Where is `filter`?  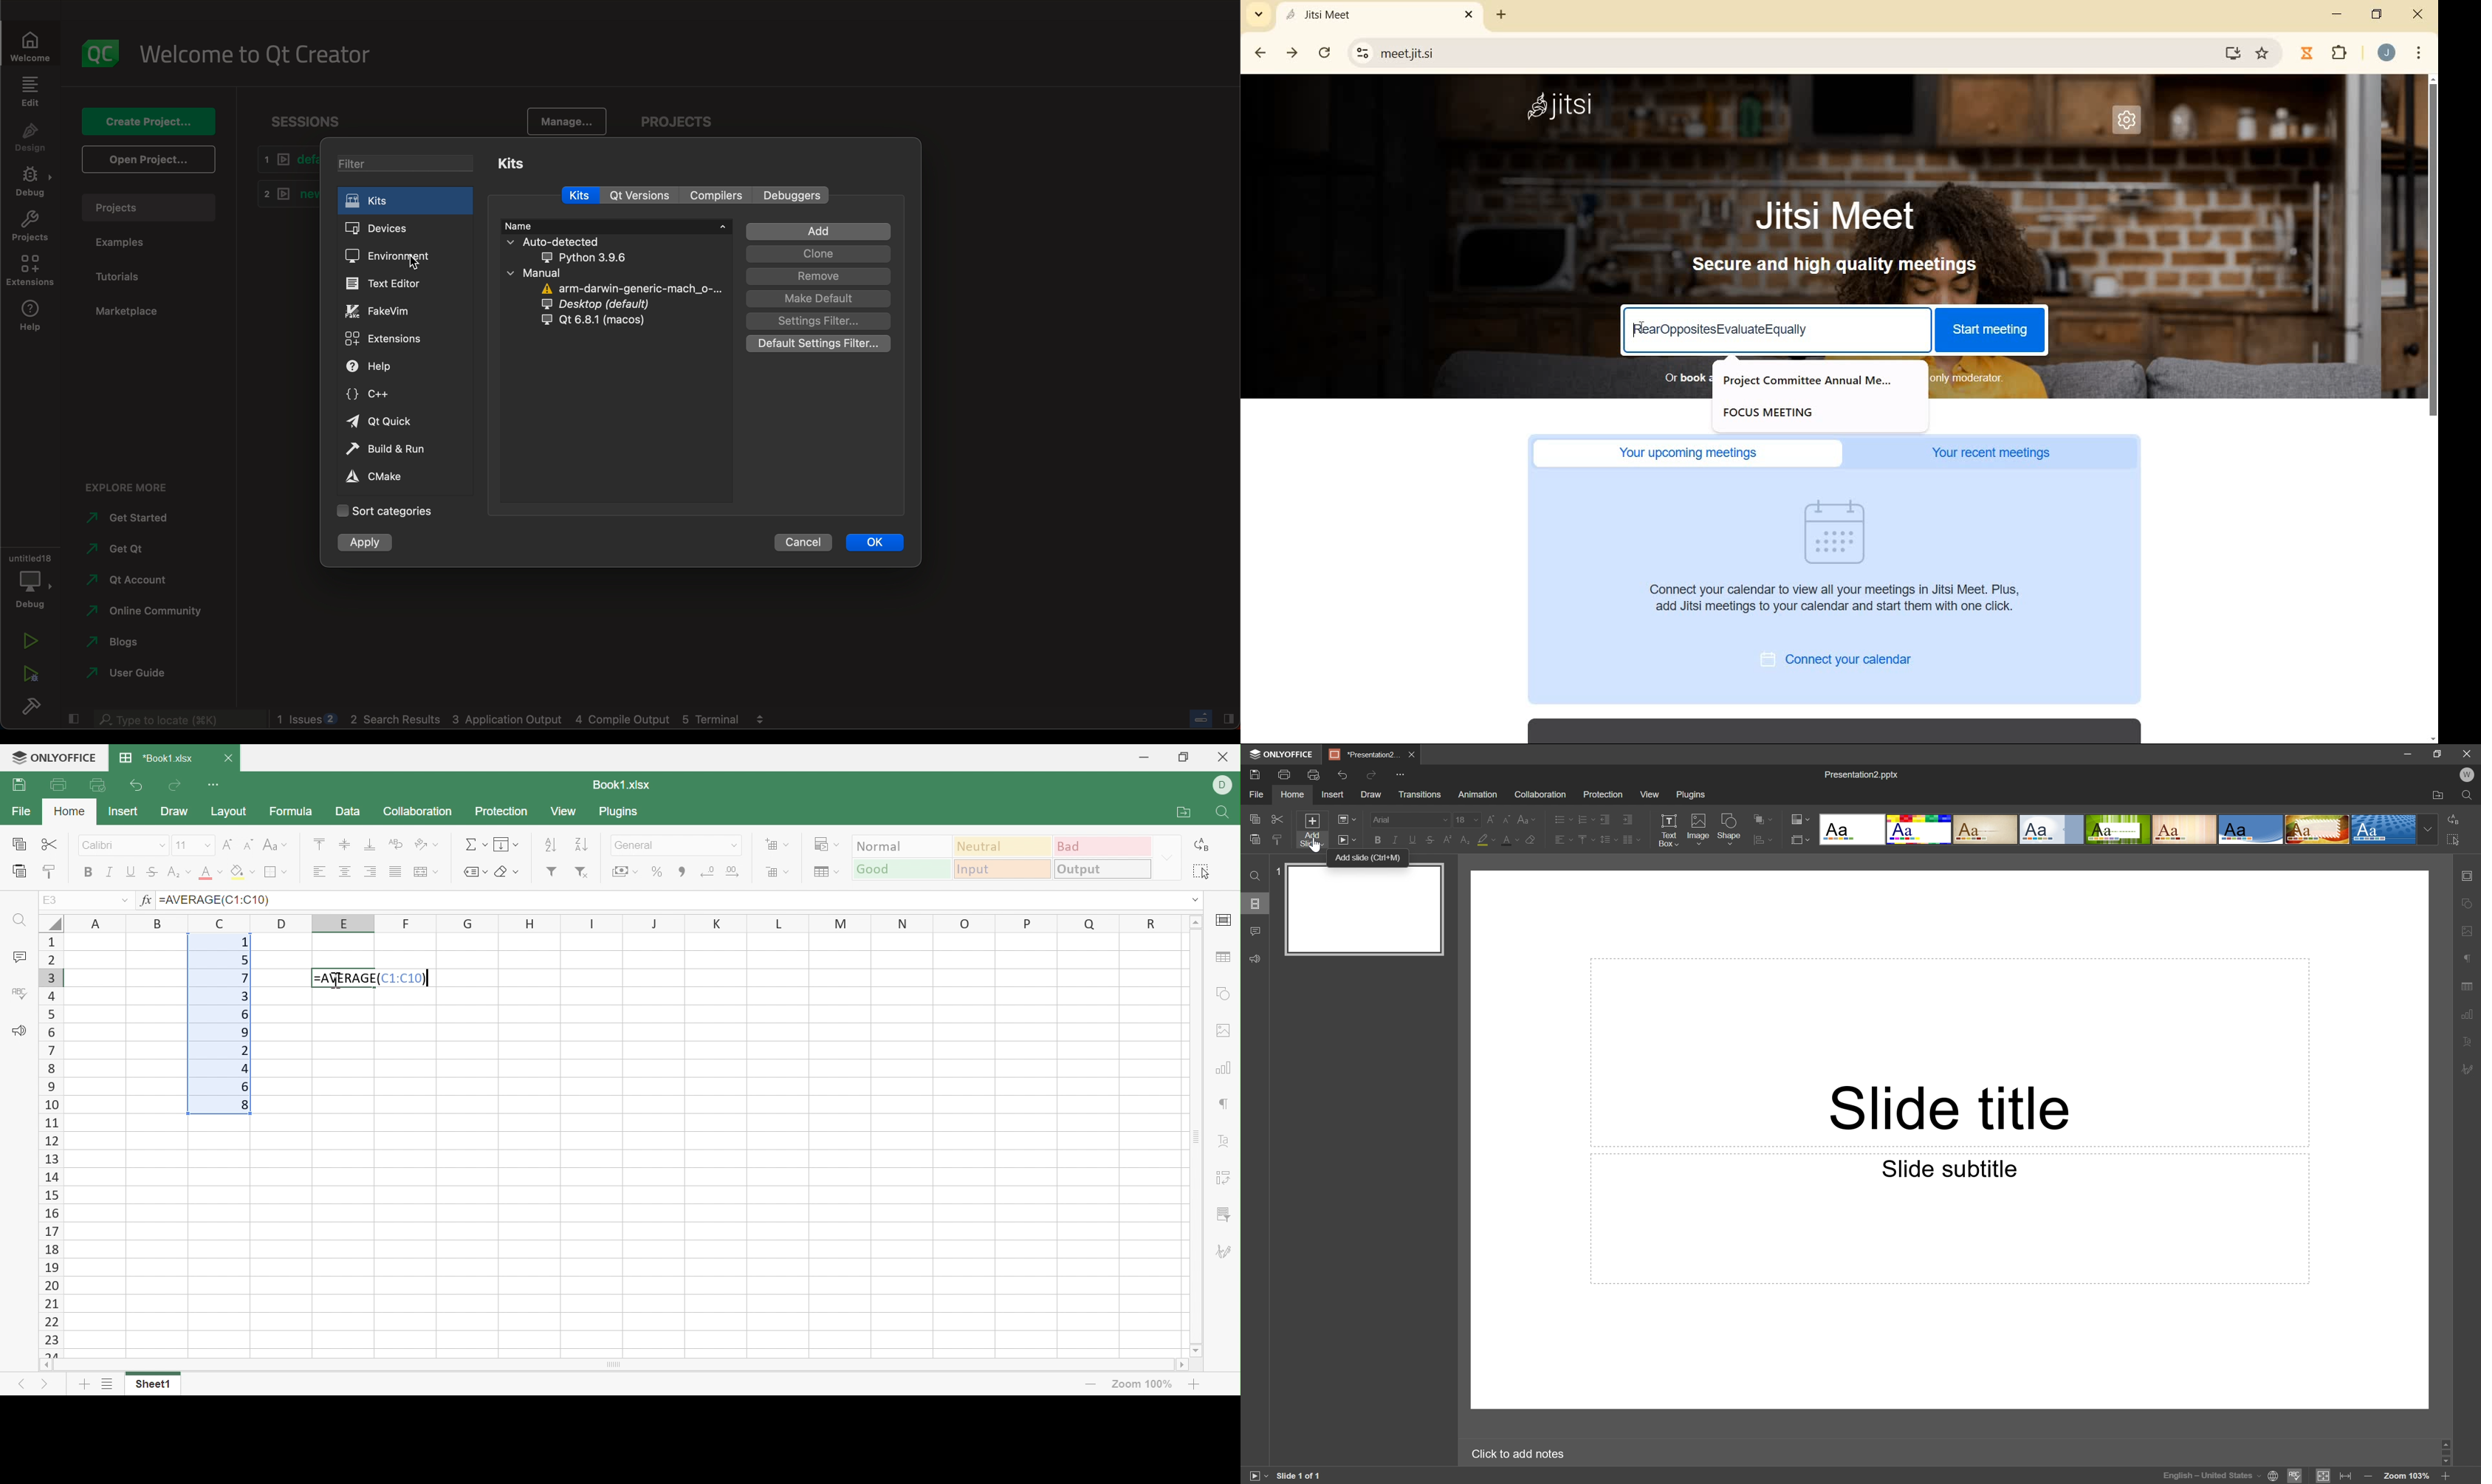
filter is located at coordinates (405, 165).